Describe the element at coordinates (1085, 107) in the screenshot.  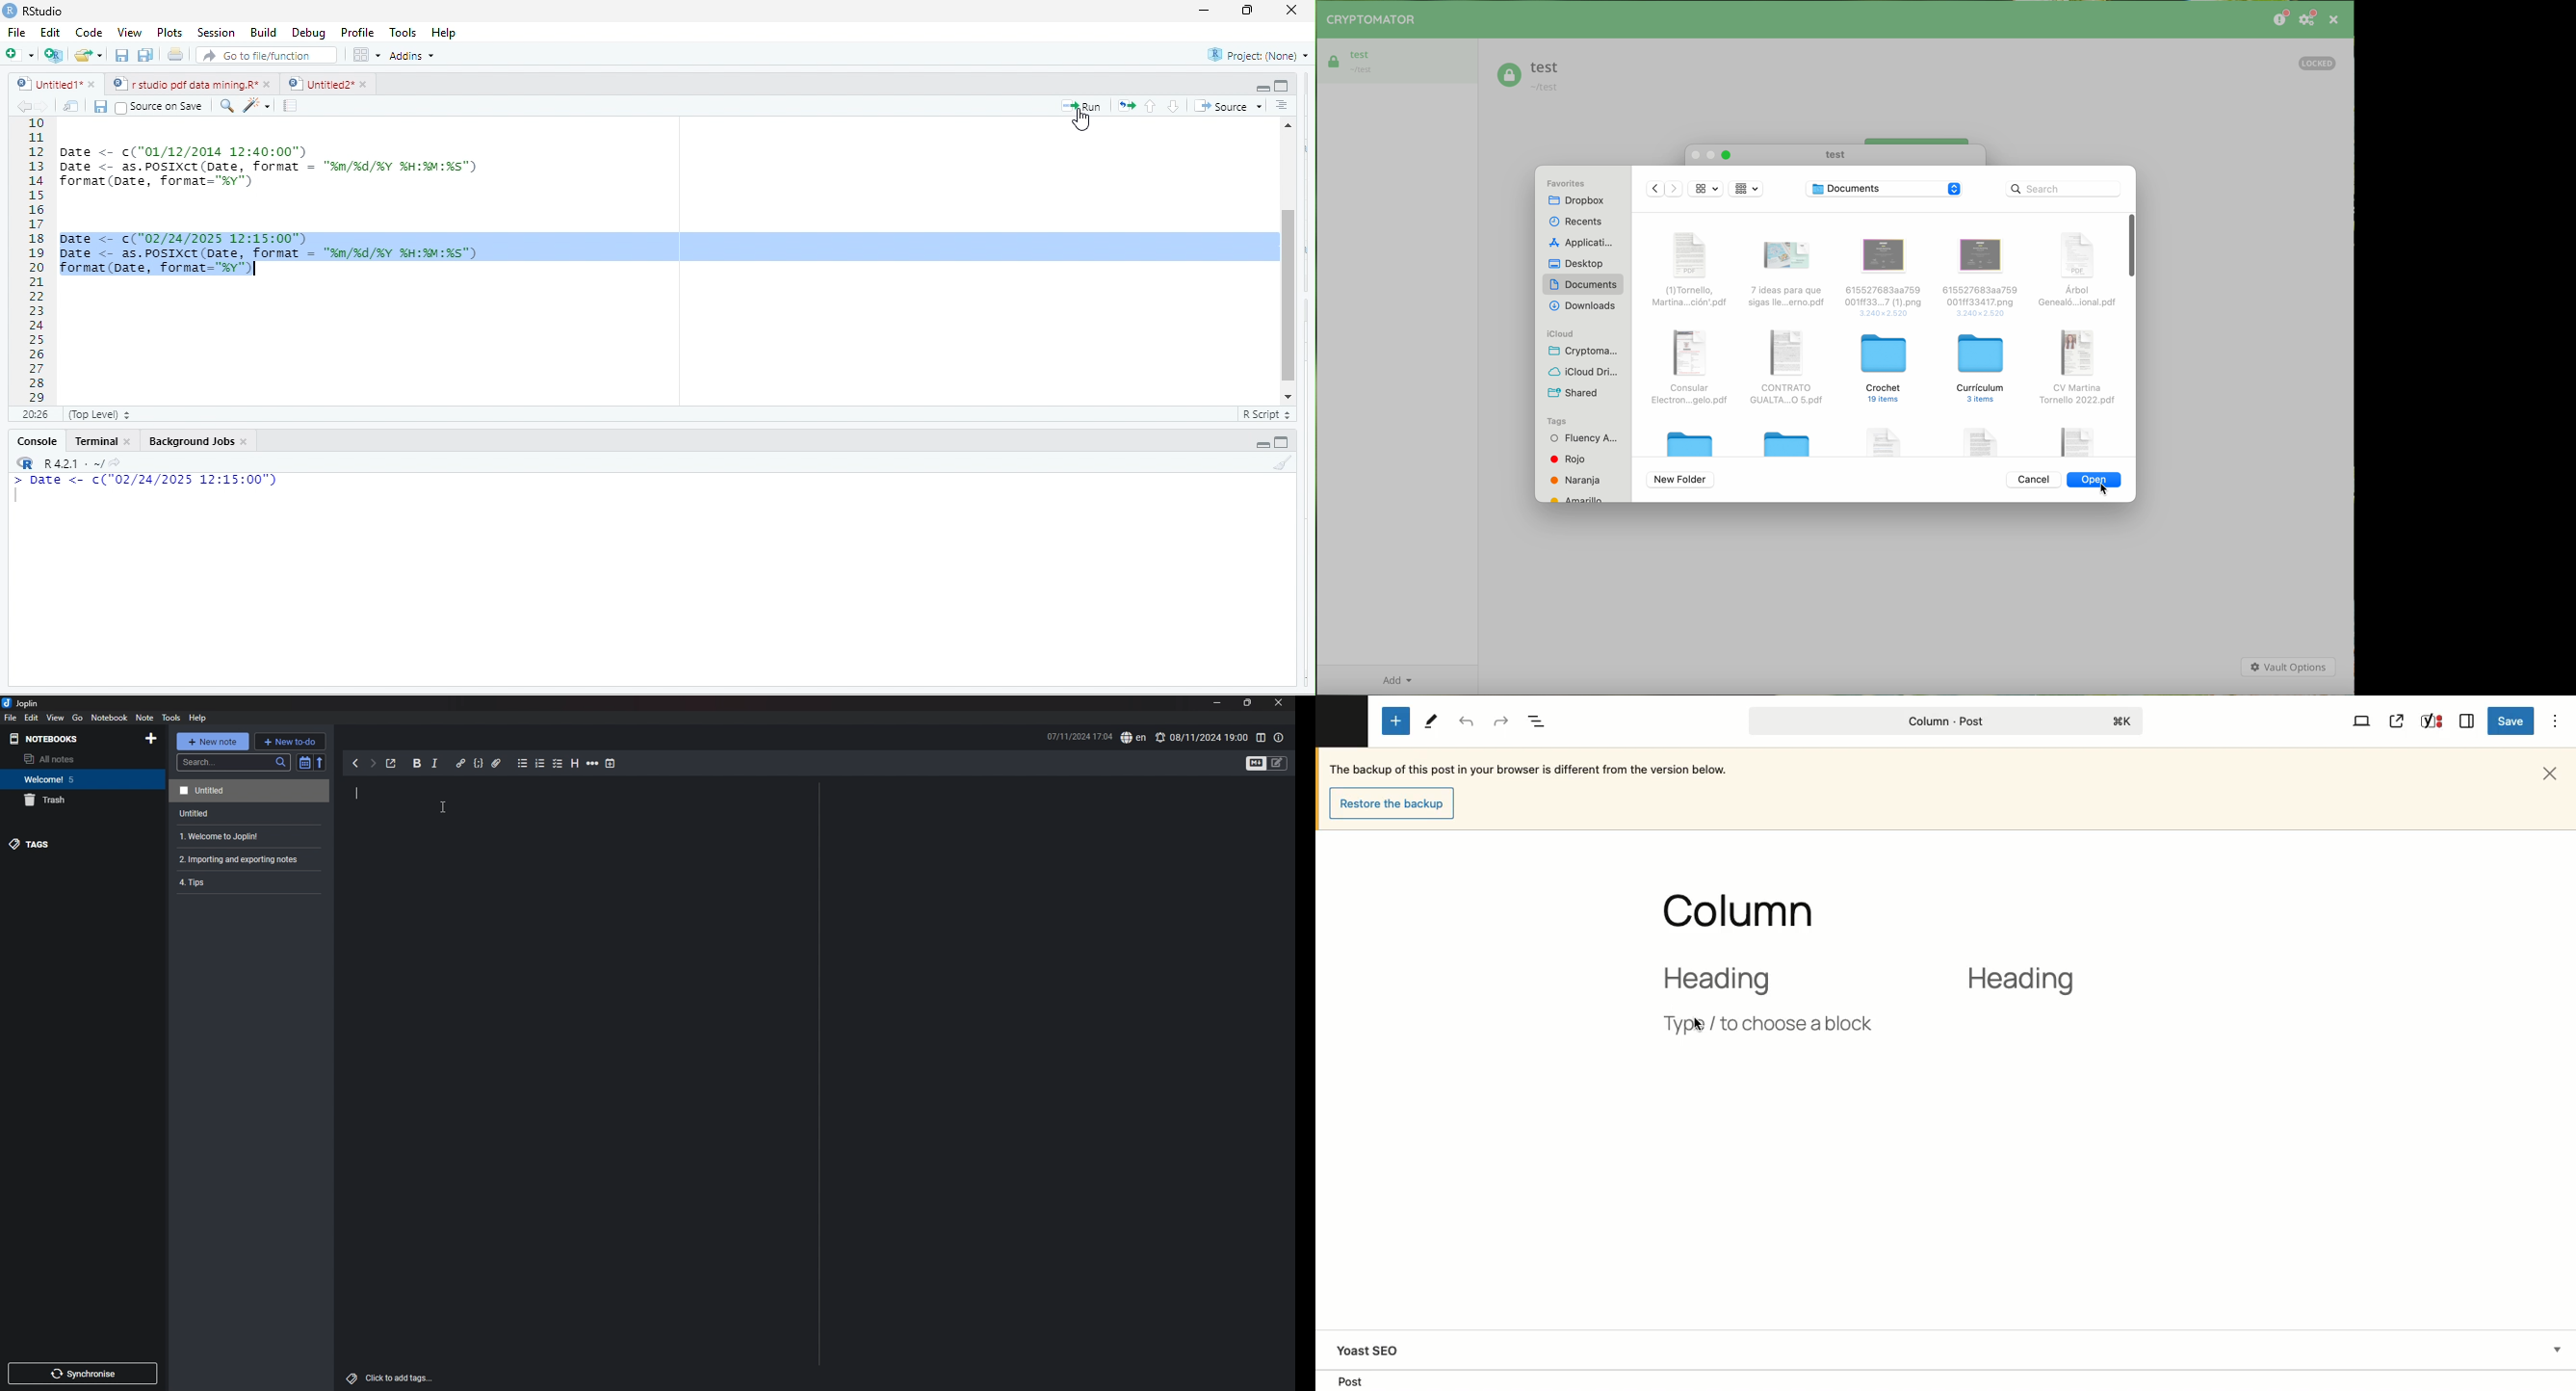
I see `Run` at that location.